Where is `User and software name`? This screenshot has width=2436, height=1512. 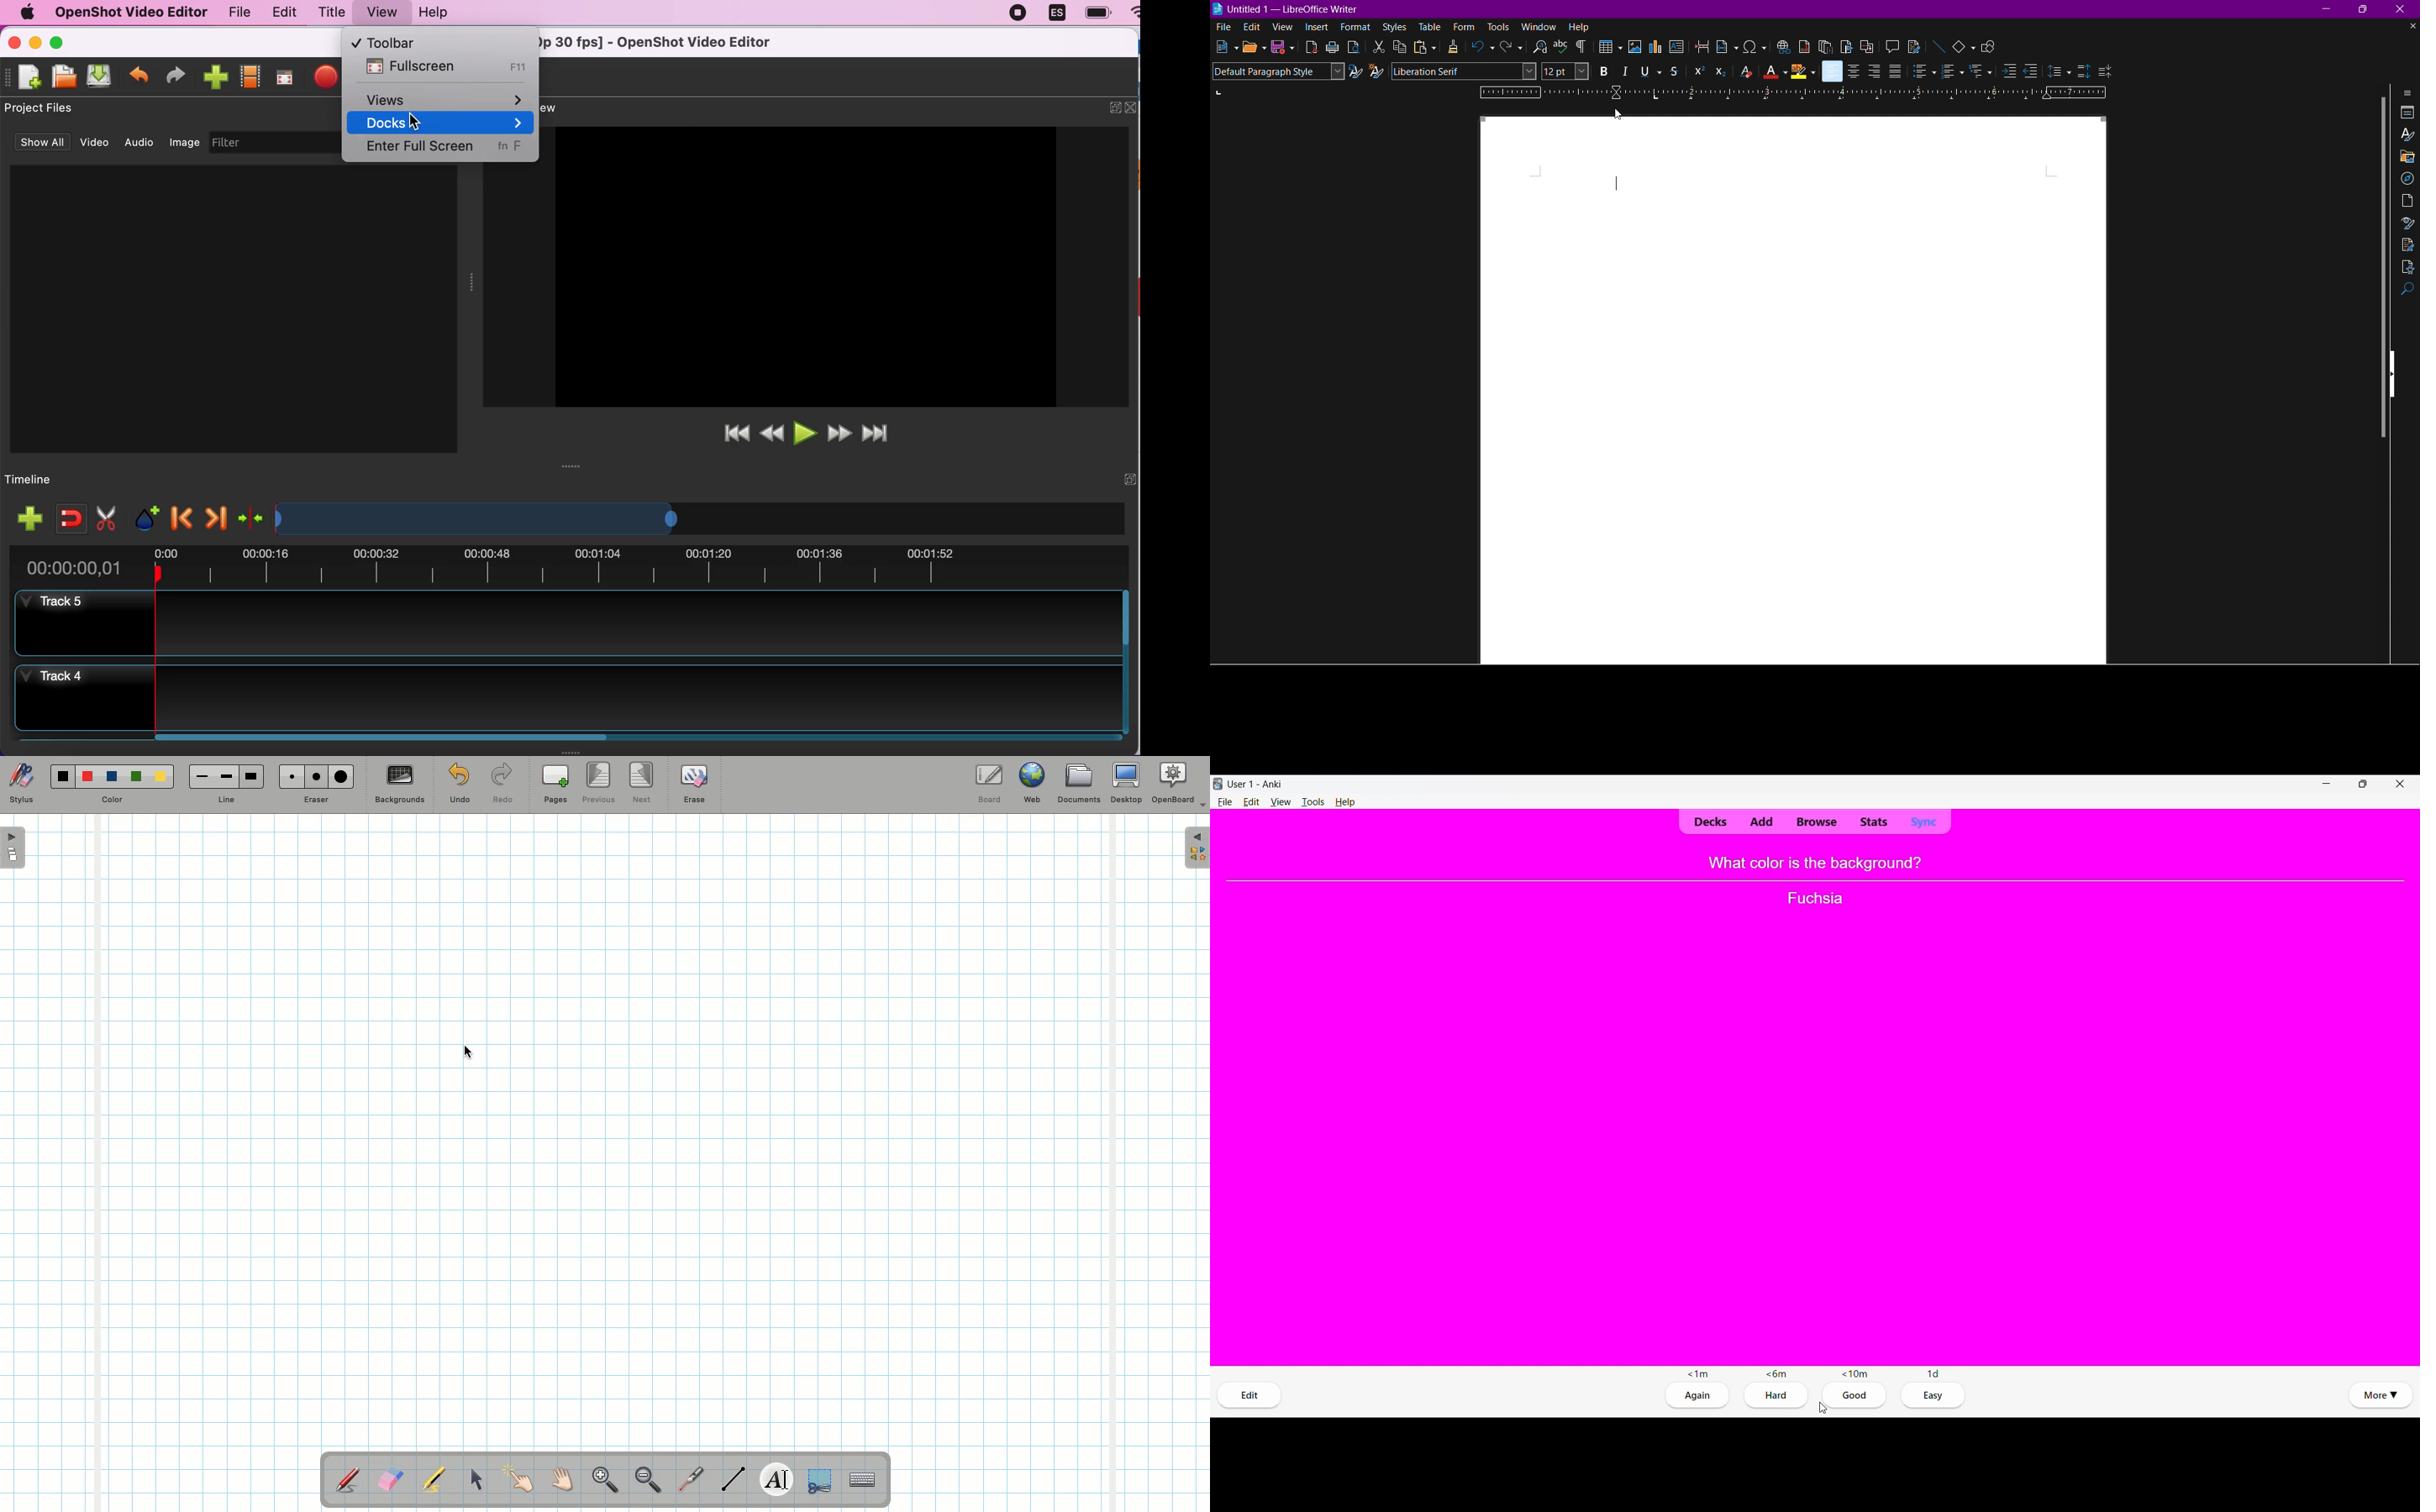 User and software name is located at coordinates (1255, 784).